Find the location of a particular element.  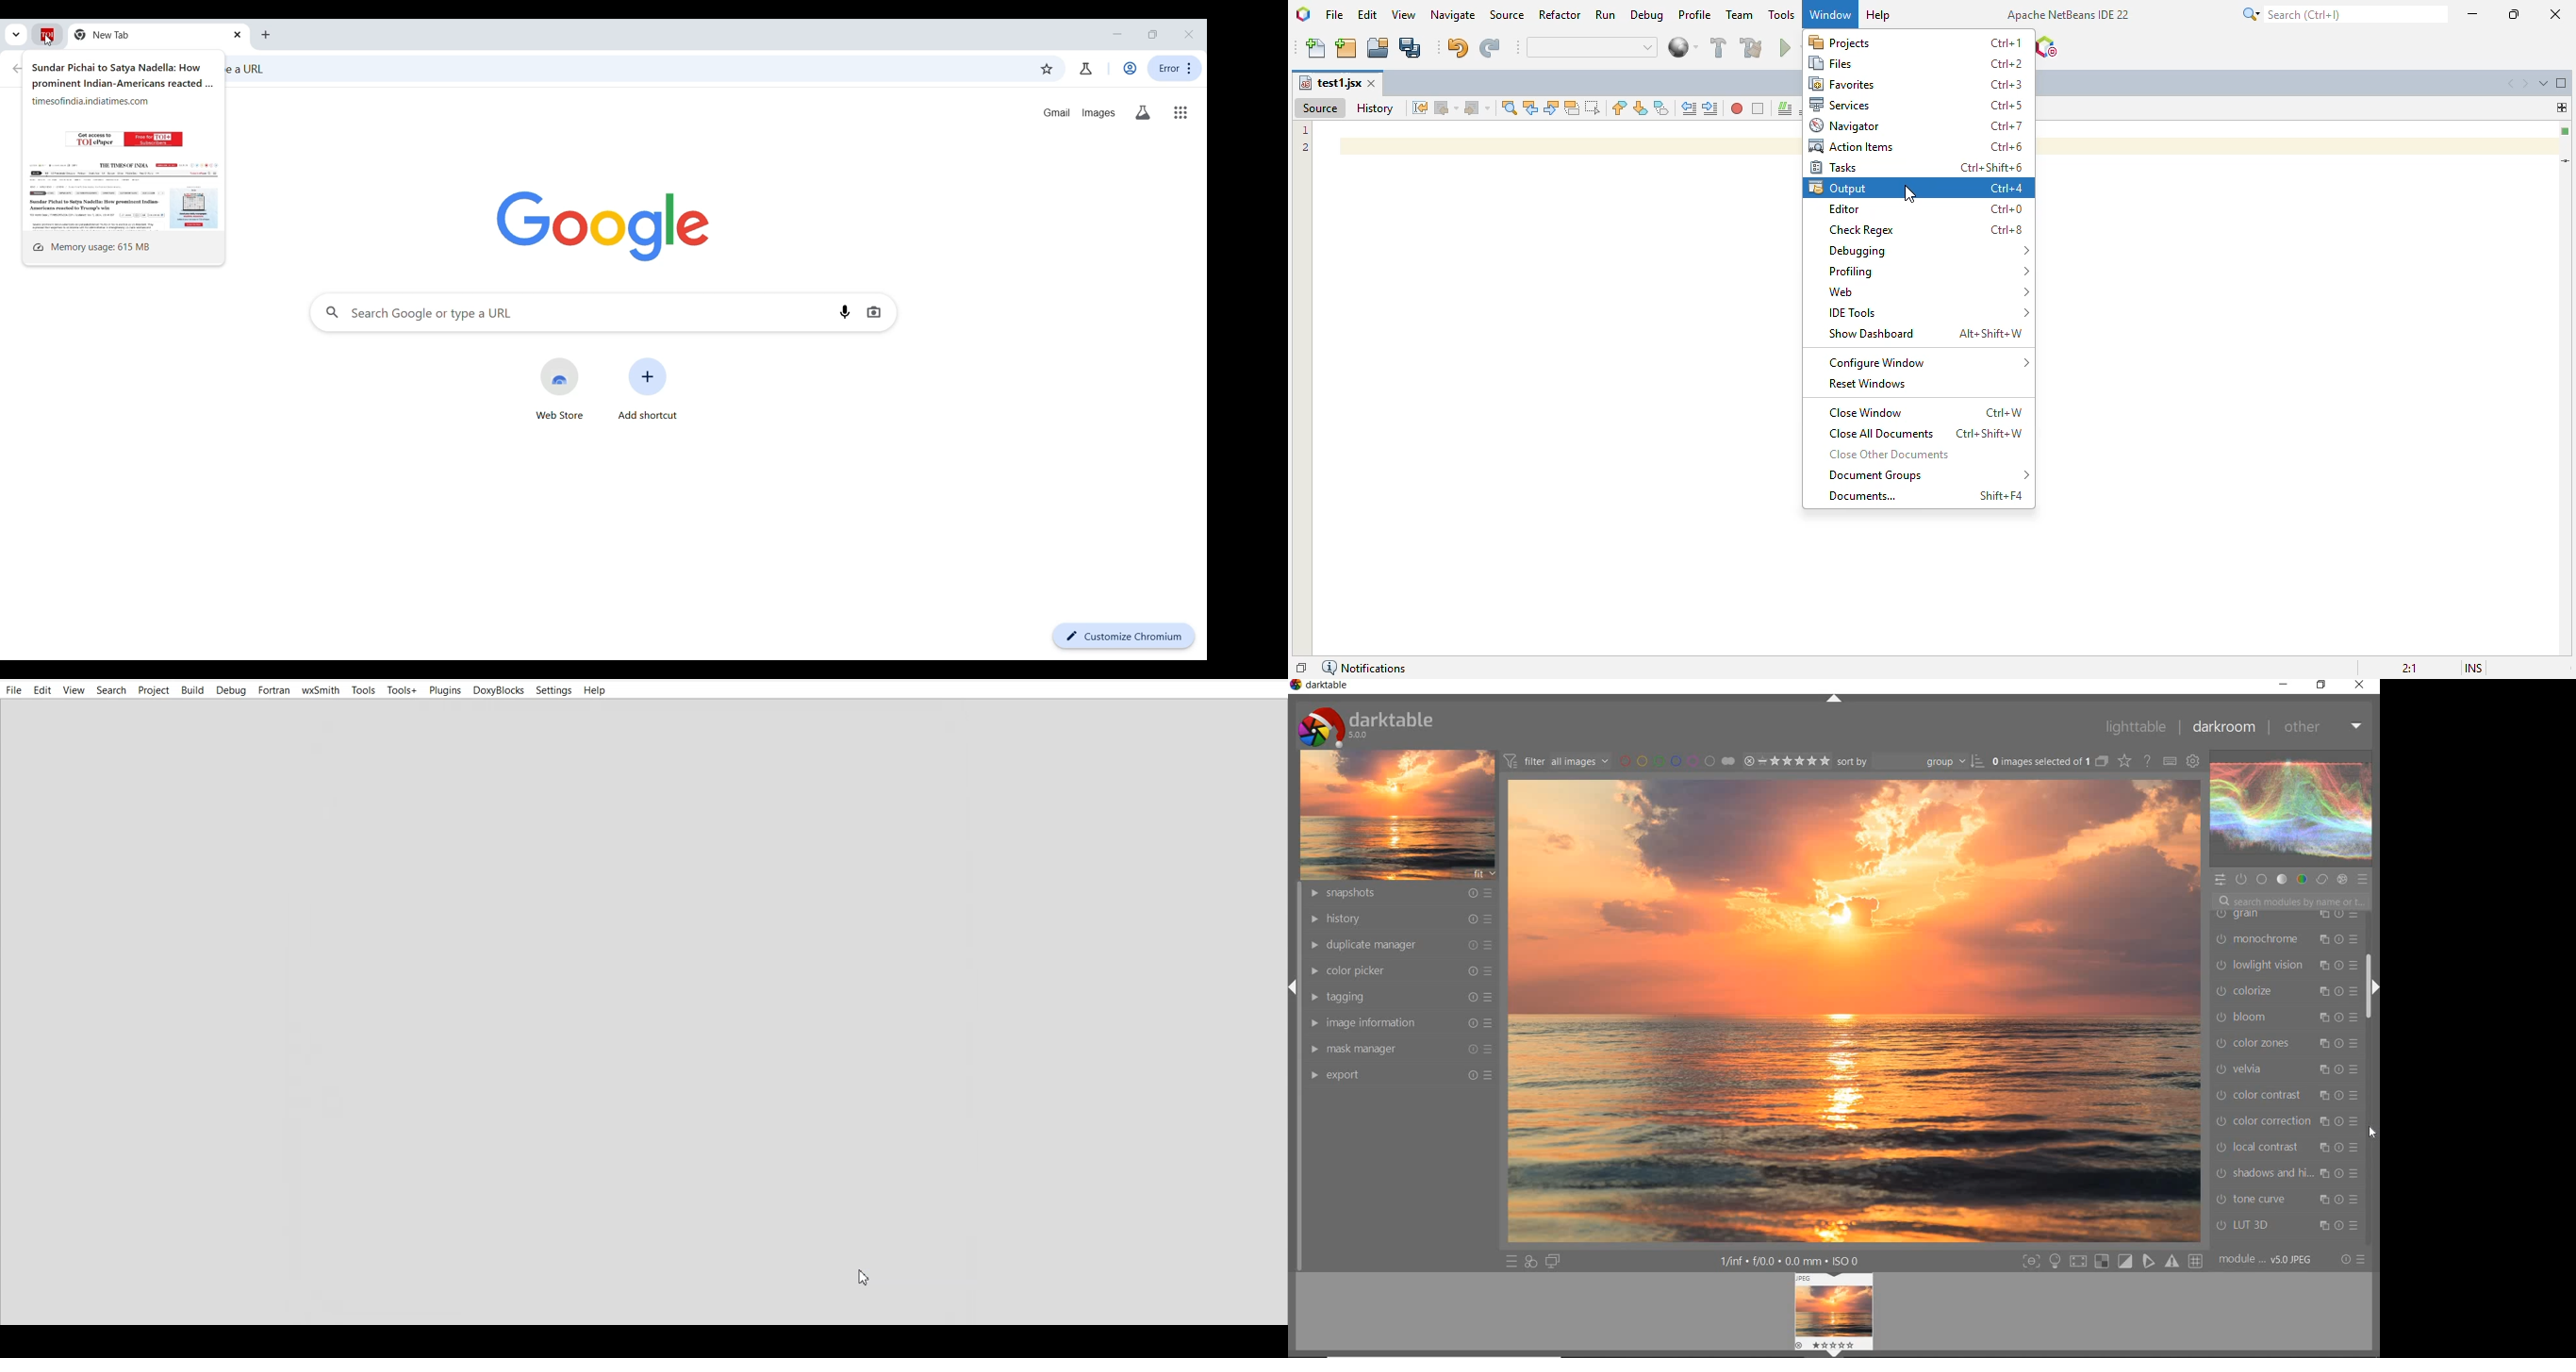

scroll documents left is located at coordinates (2512, 84).